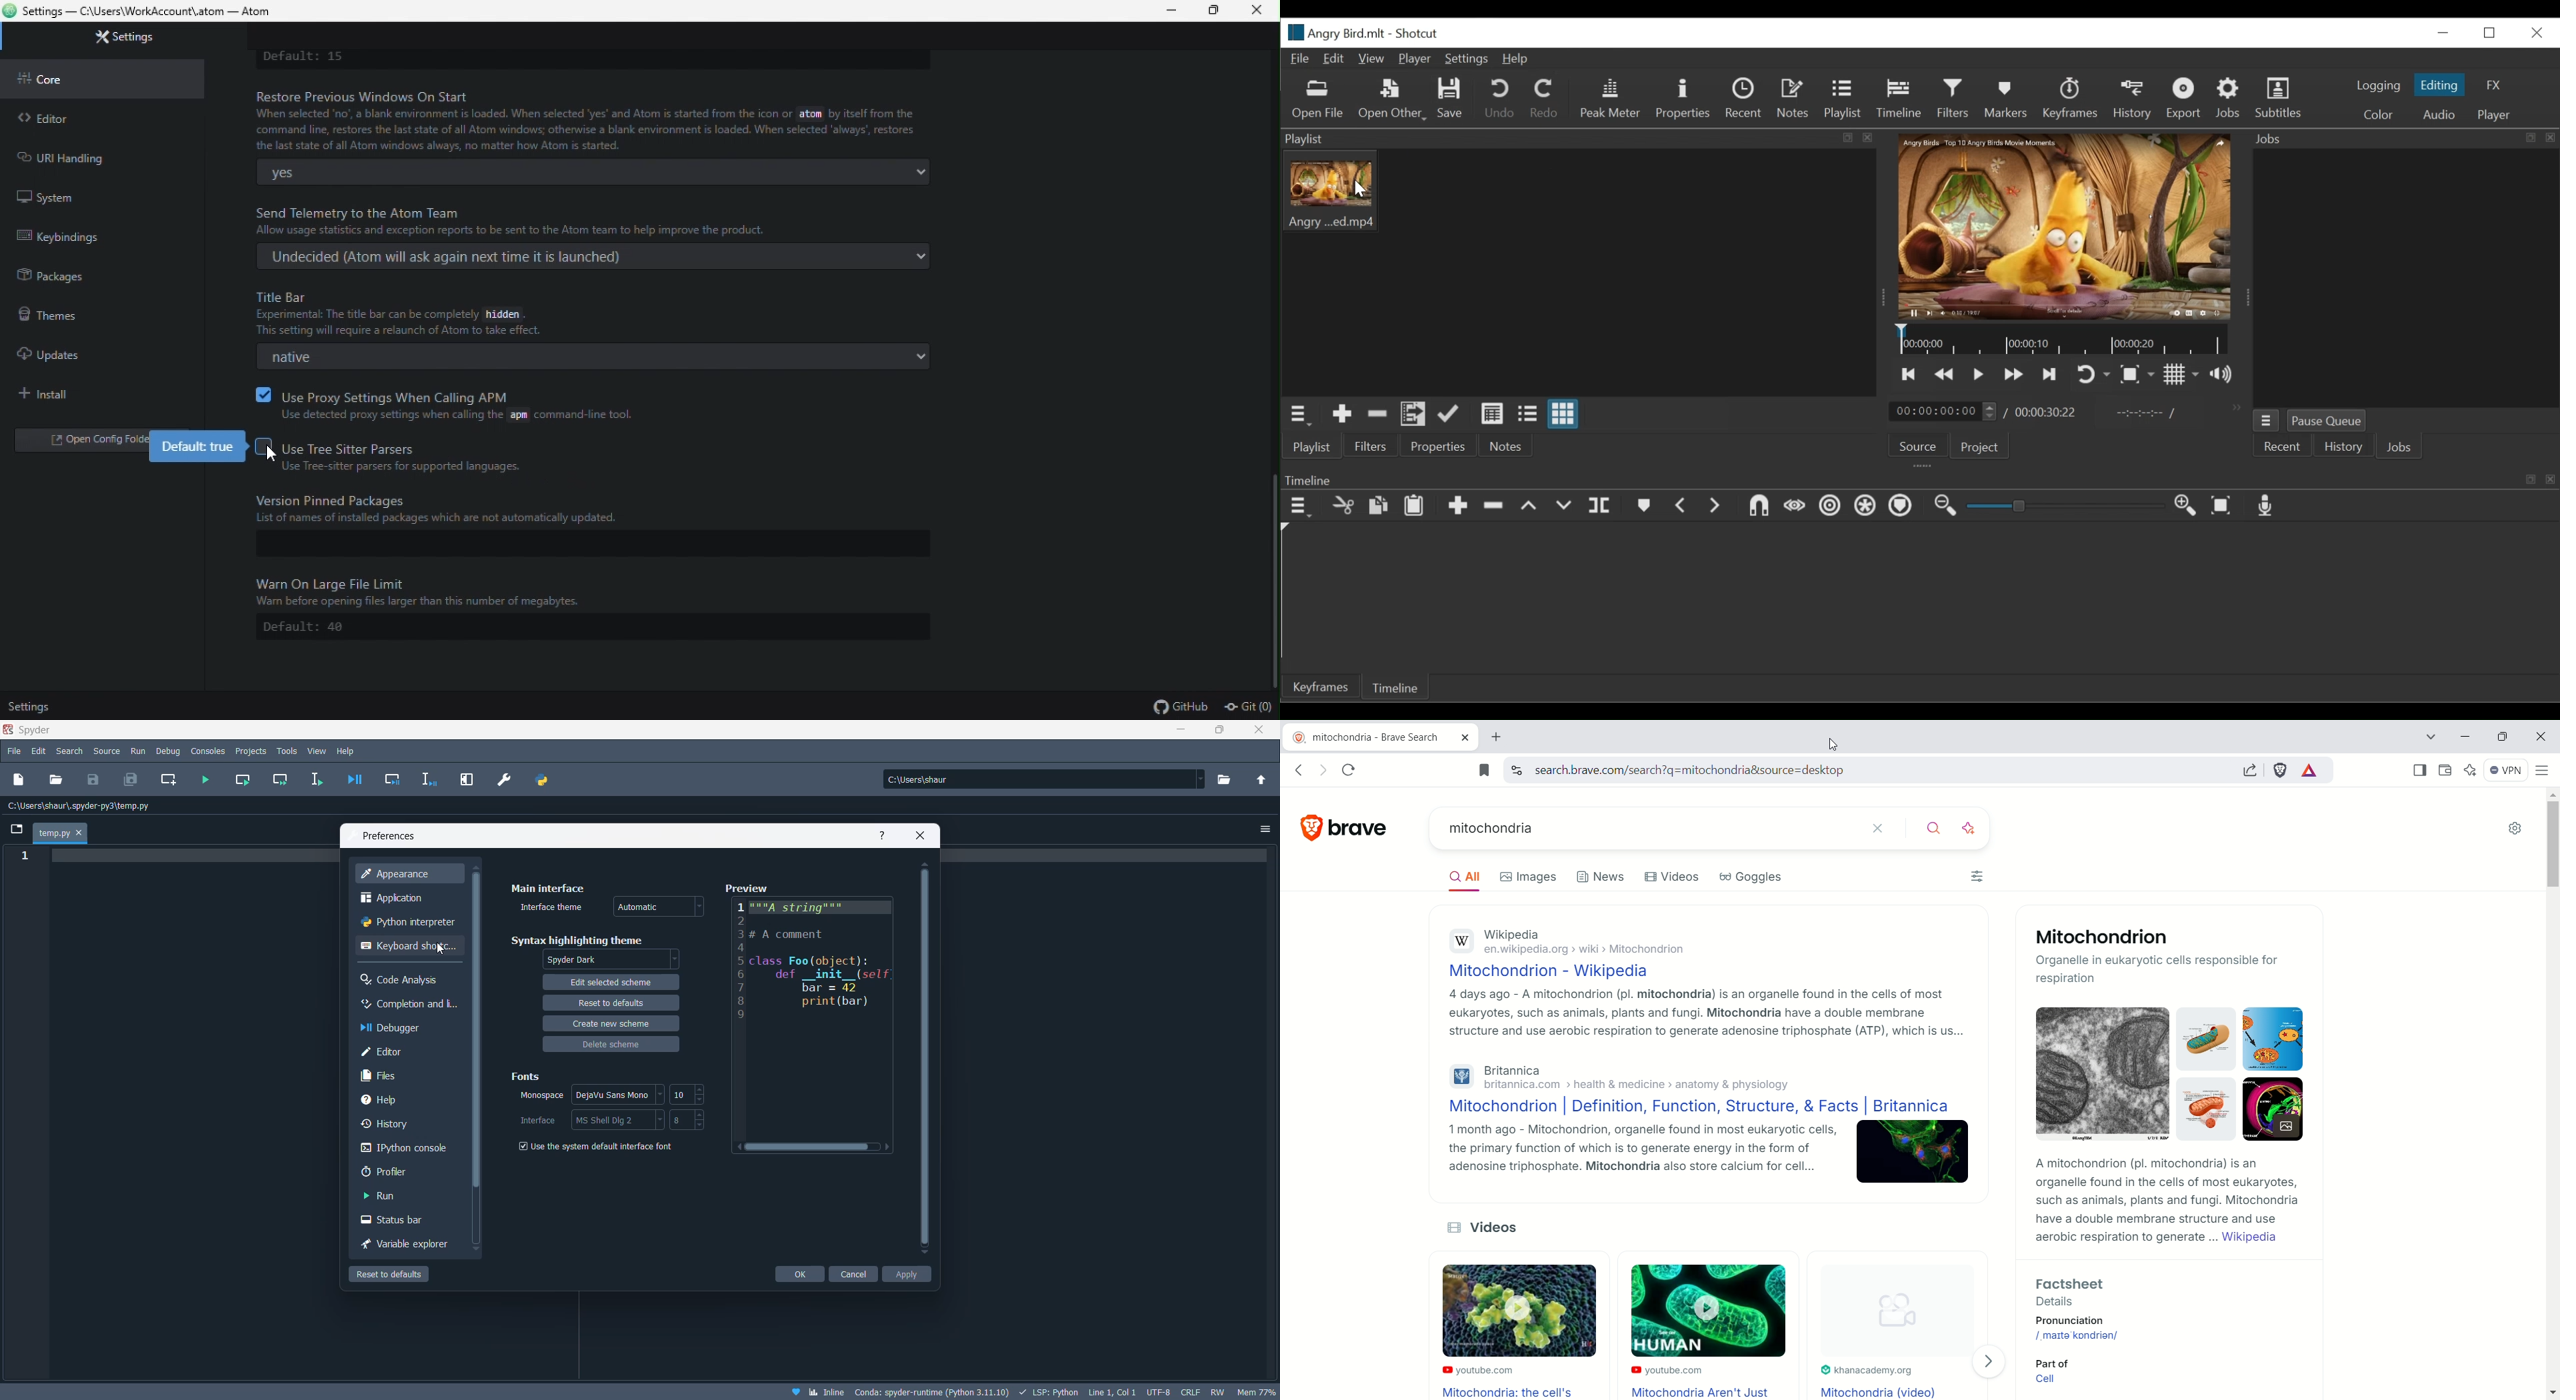 The height and width of the screenshot is (1400, 2576). I want to click on syntax highlighting theme text, so click(583, 940).